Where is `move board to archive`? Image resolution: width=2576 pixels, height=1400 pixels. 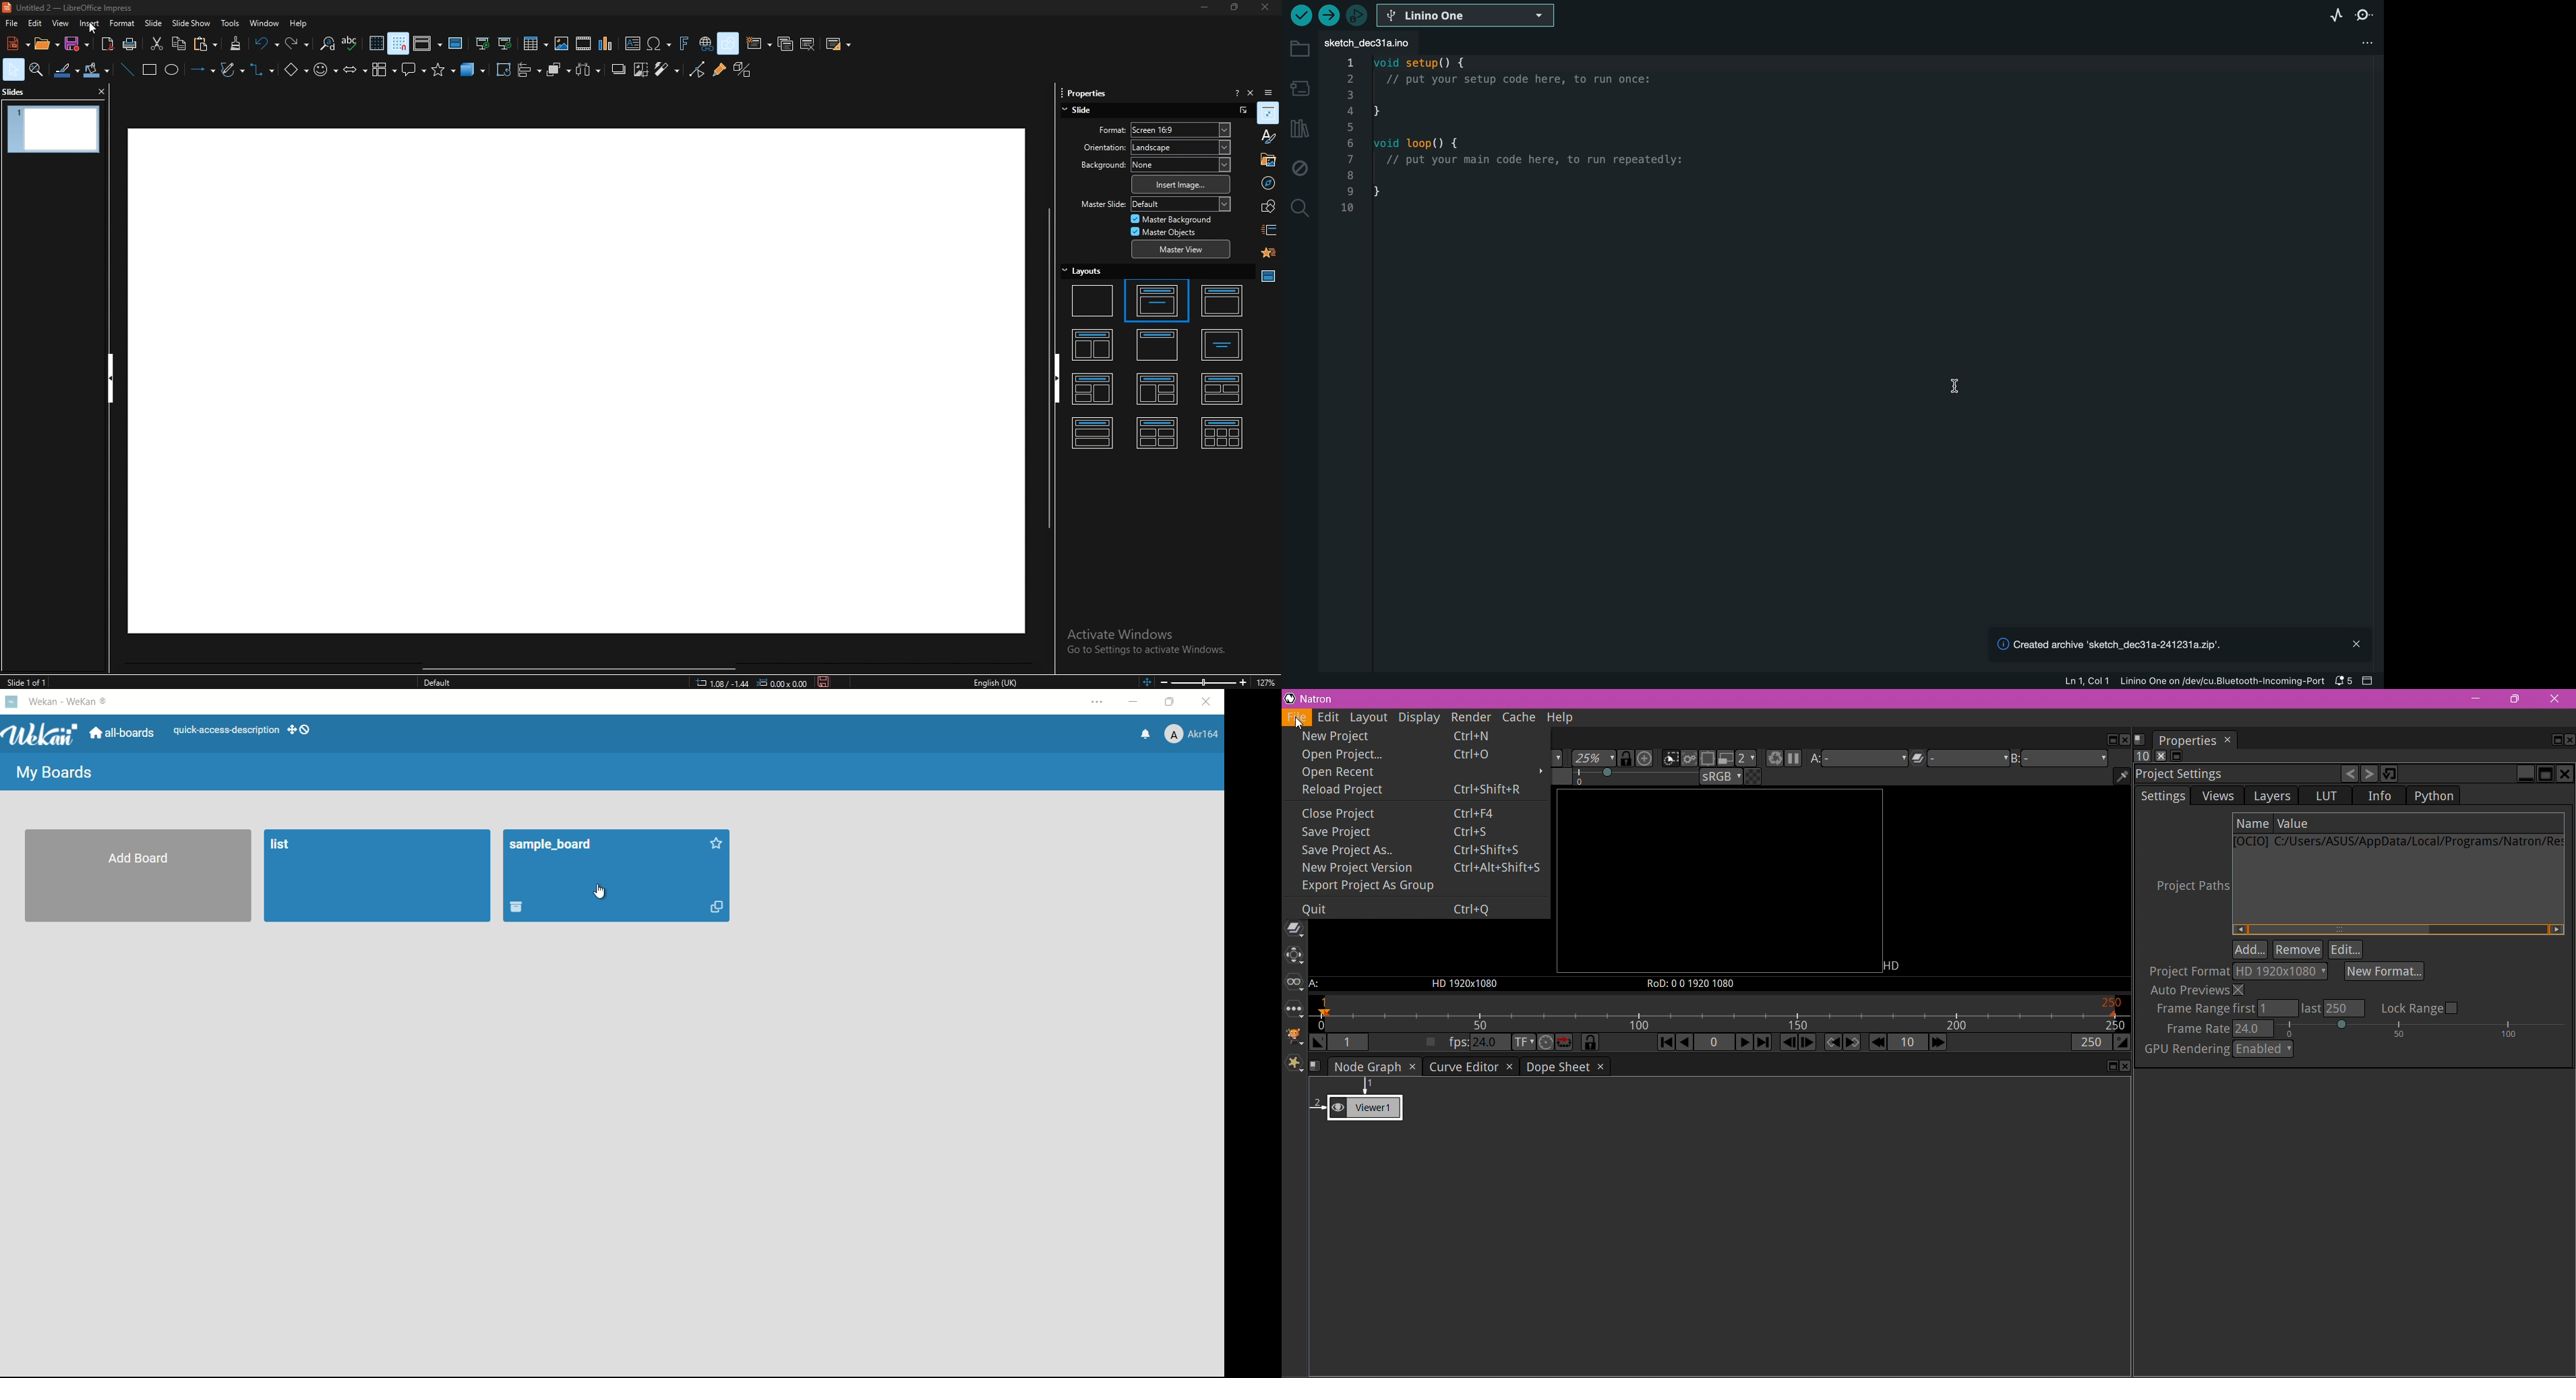 move board to archive is located at coordinates (517, 908).